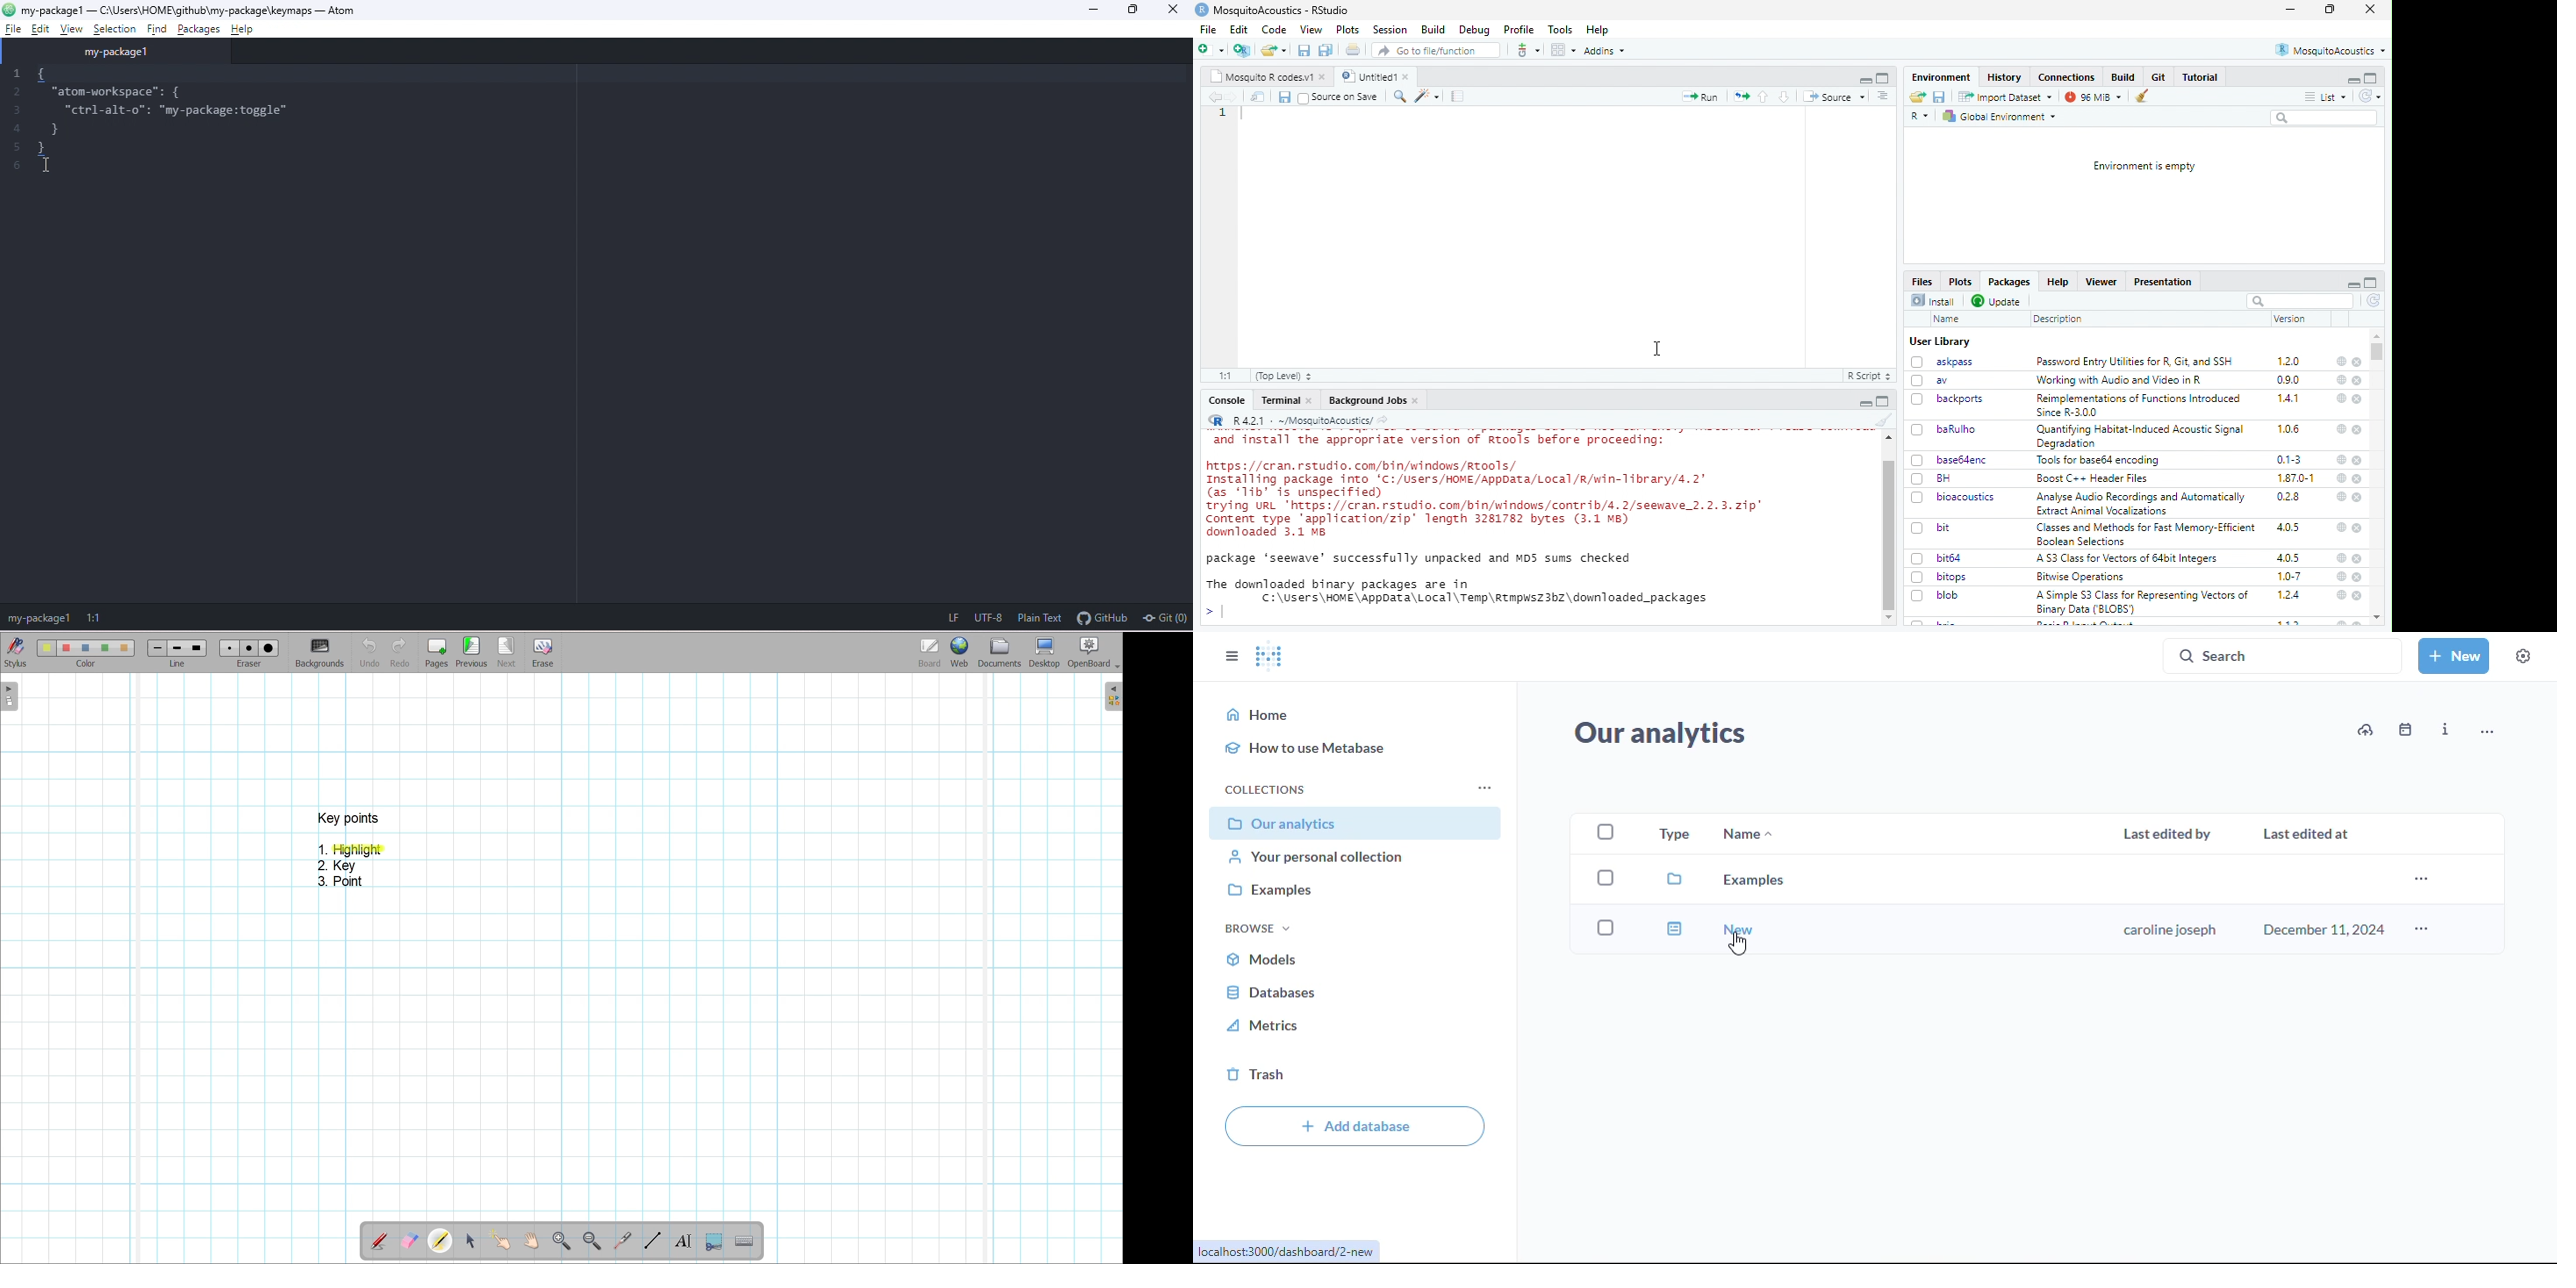  I want to click on 1, so click(1223, 112).